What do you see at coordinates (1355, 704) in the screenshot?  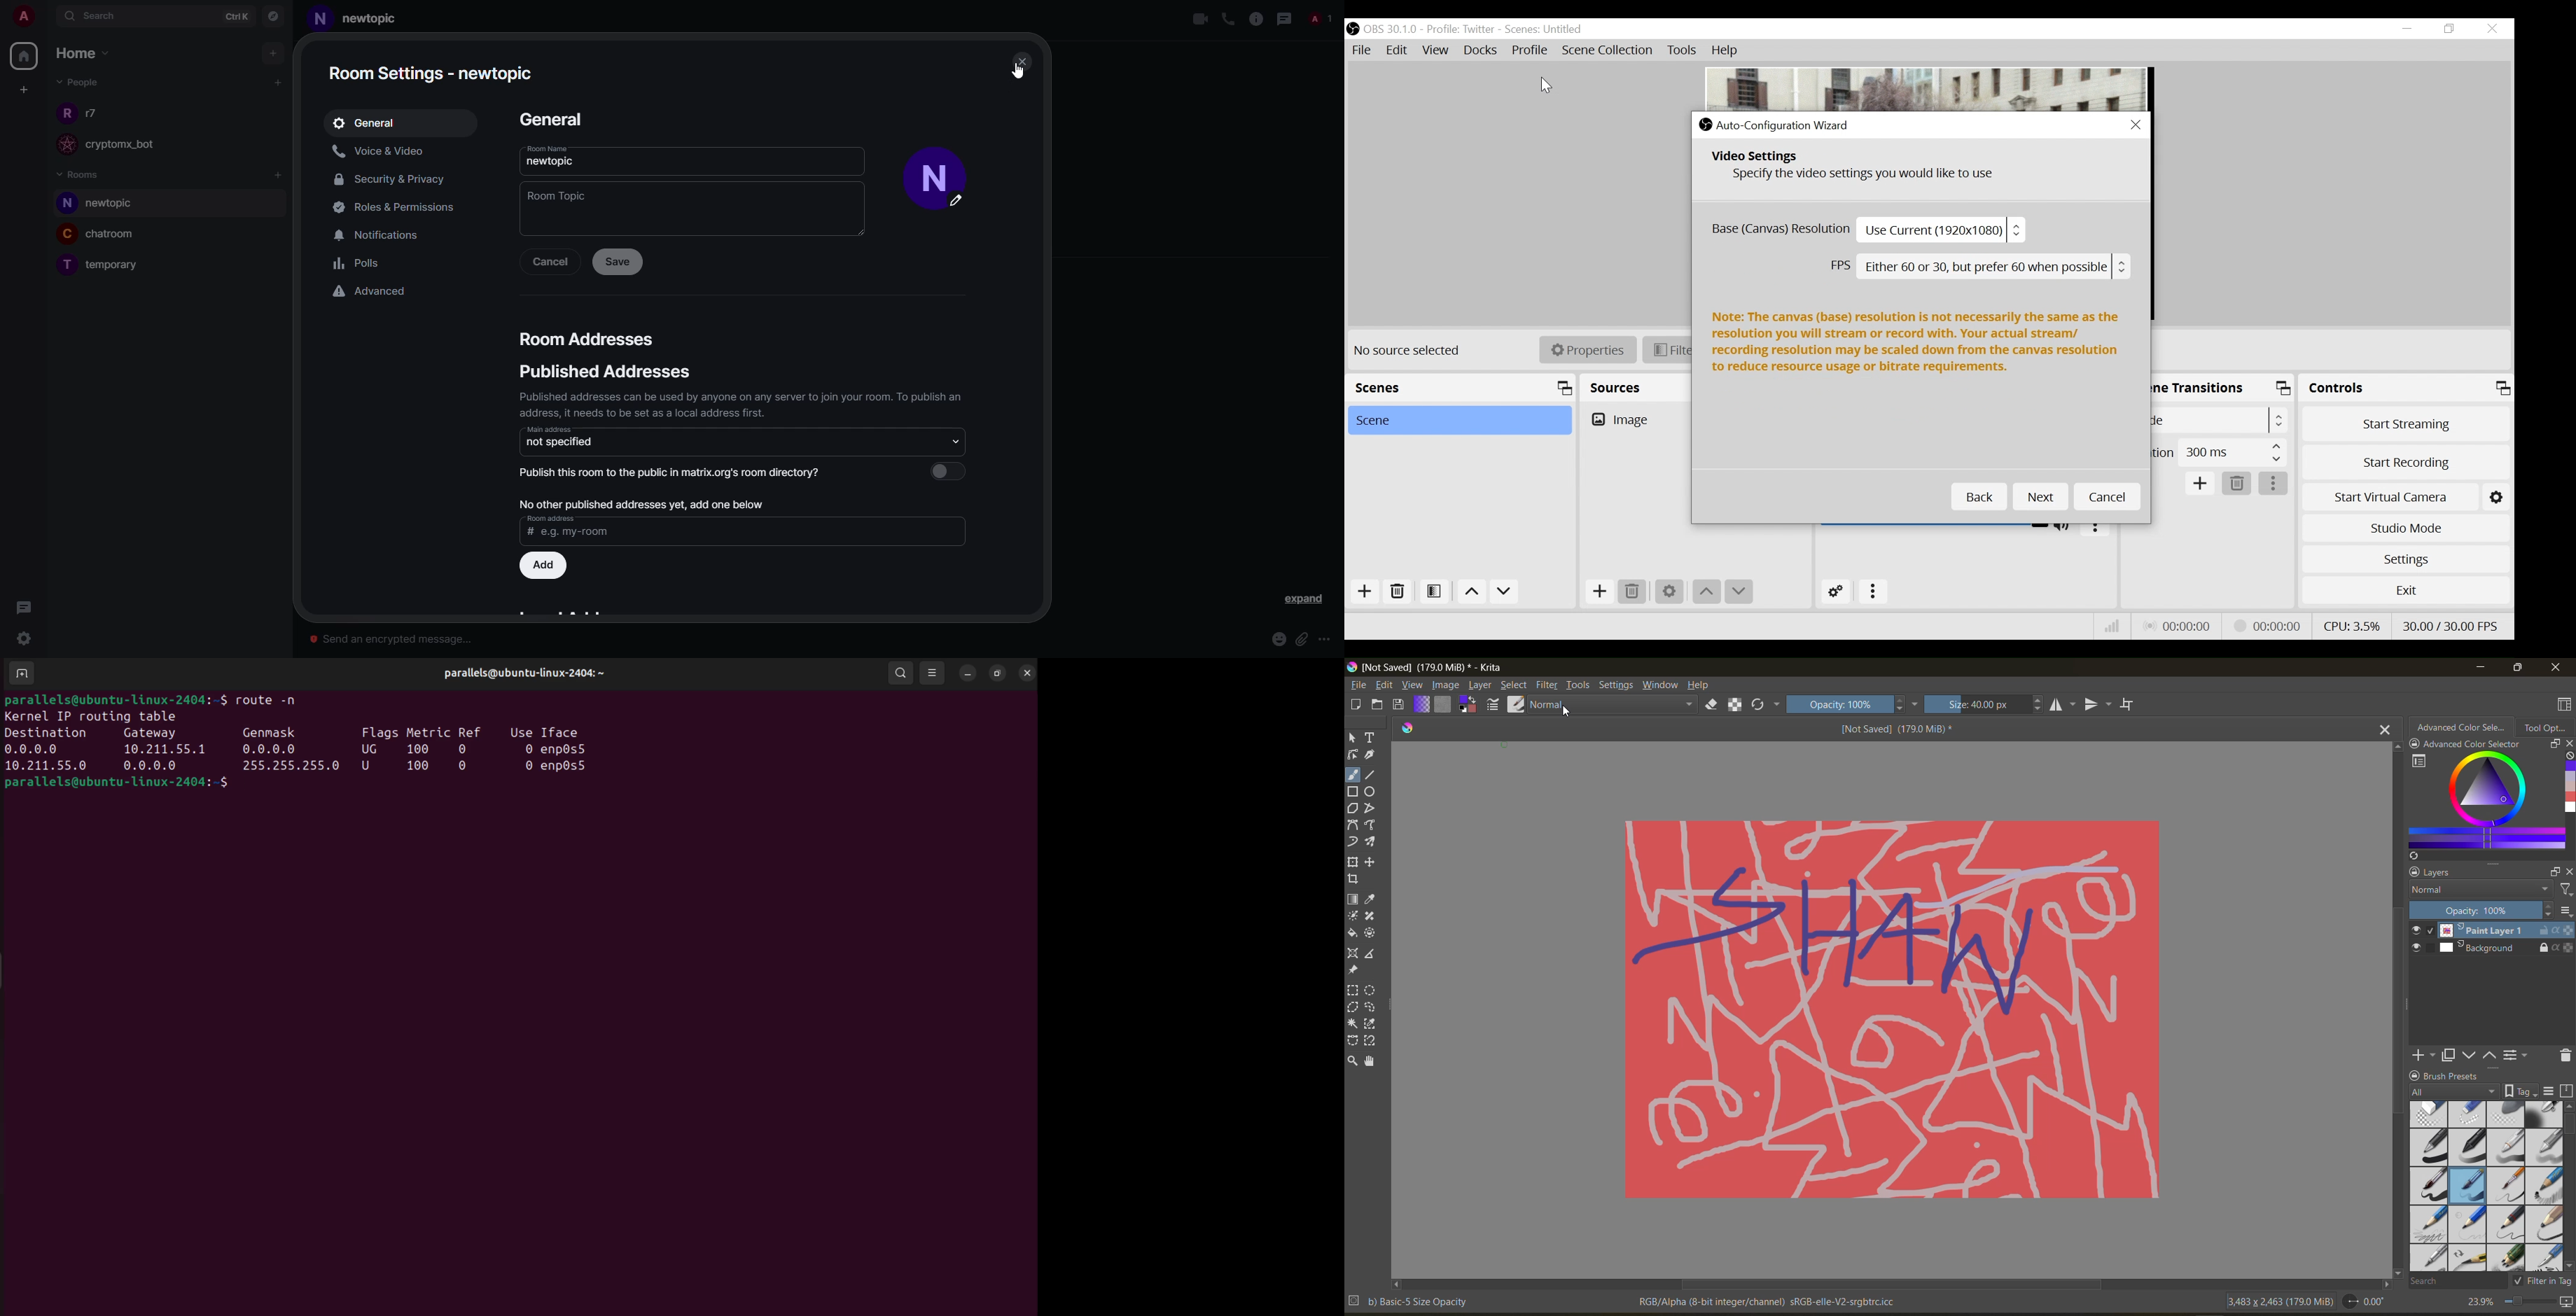 I see `create` at bounding box center [1355, 704].